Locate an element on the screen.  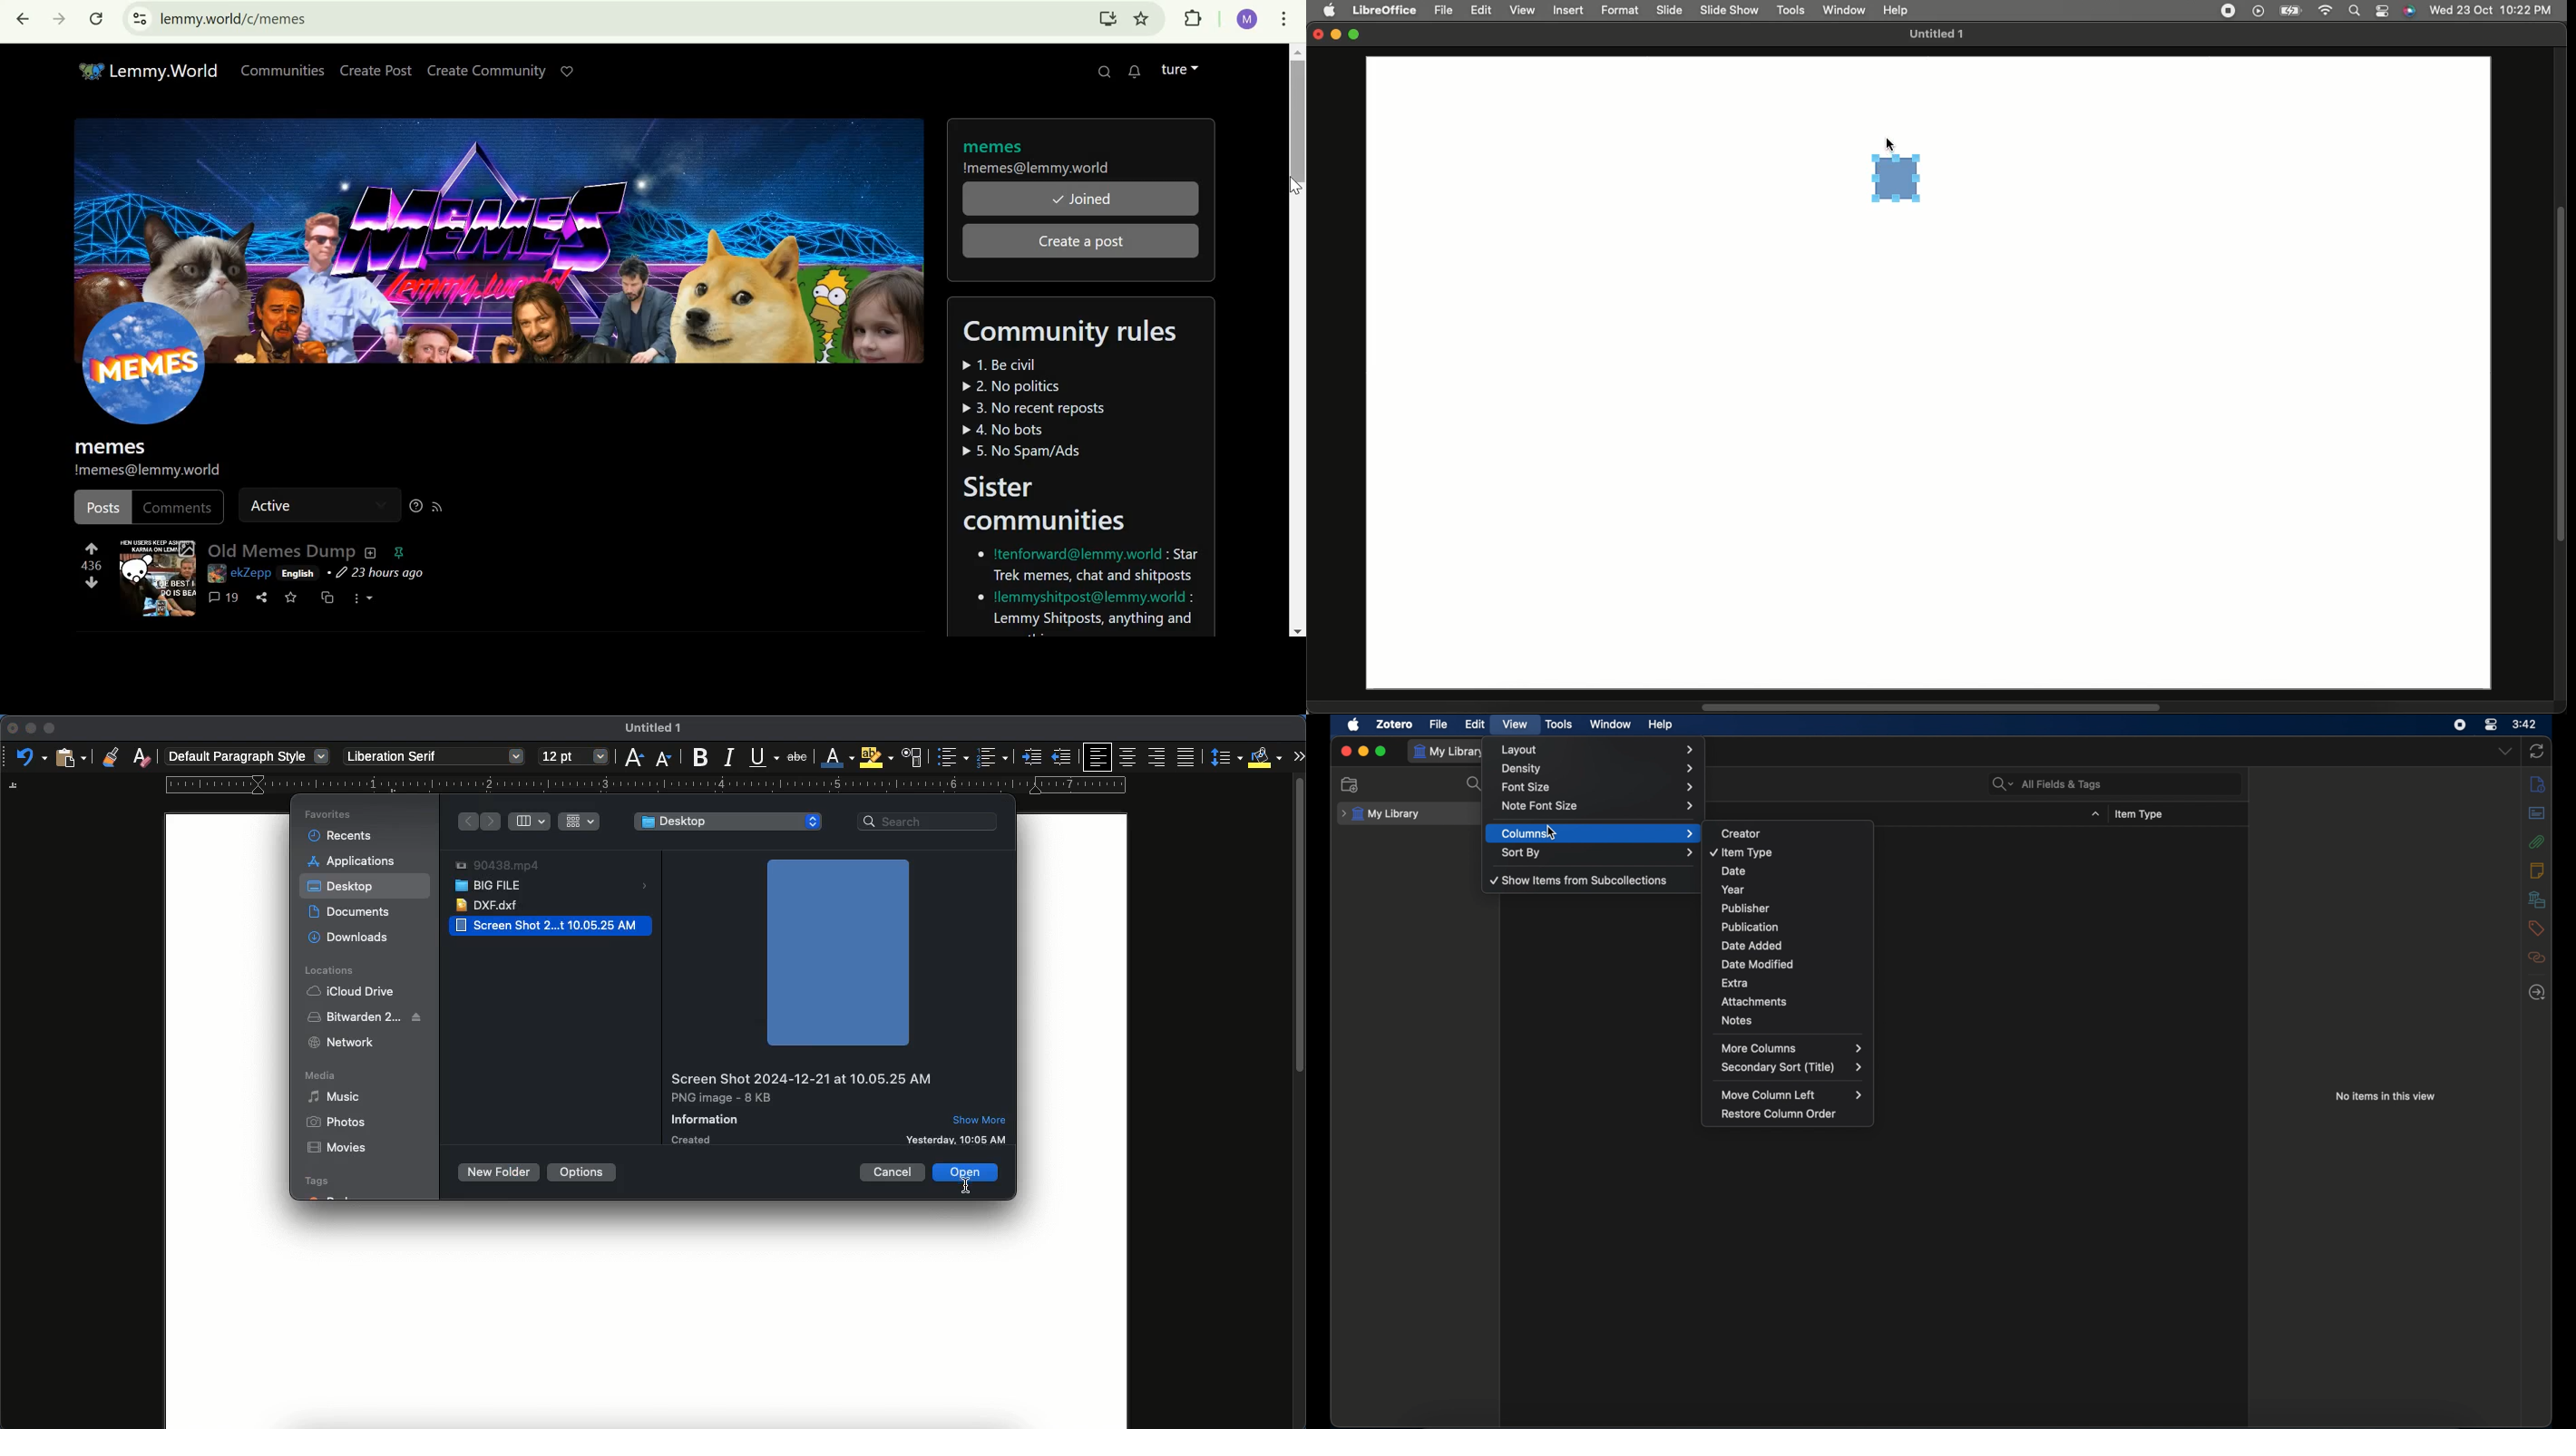
search bar is located at coordinates (2048, 785).